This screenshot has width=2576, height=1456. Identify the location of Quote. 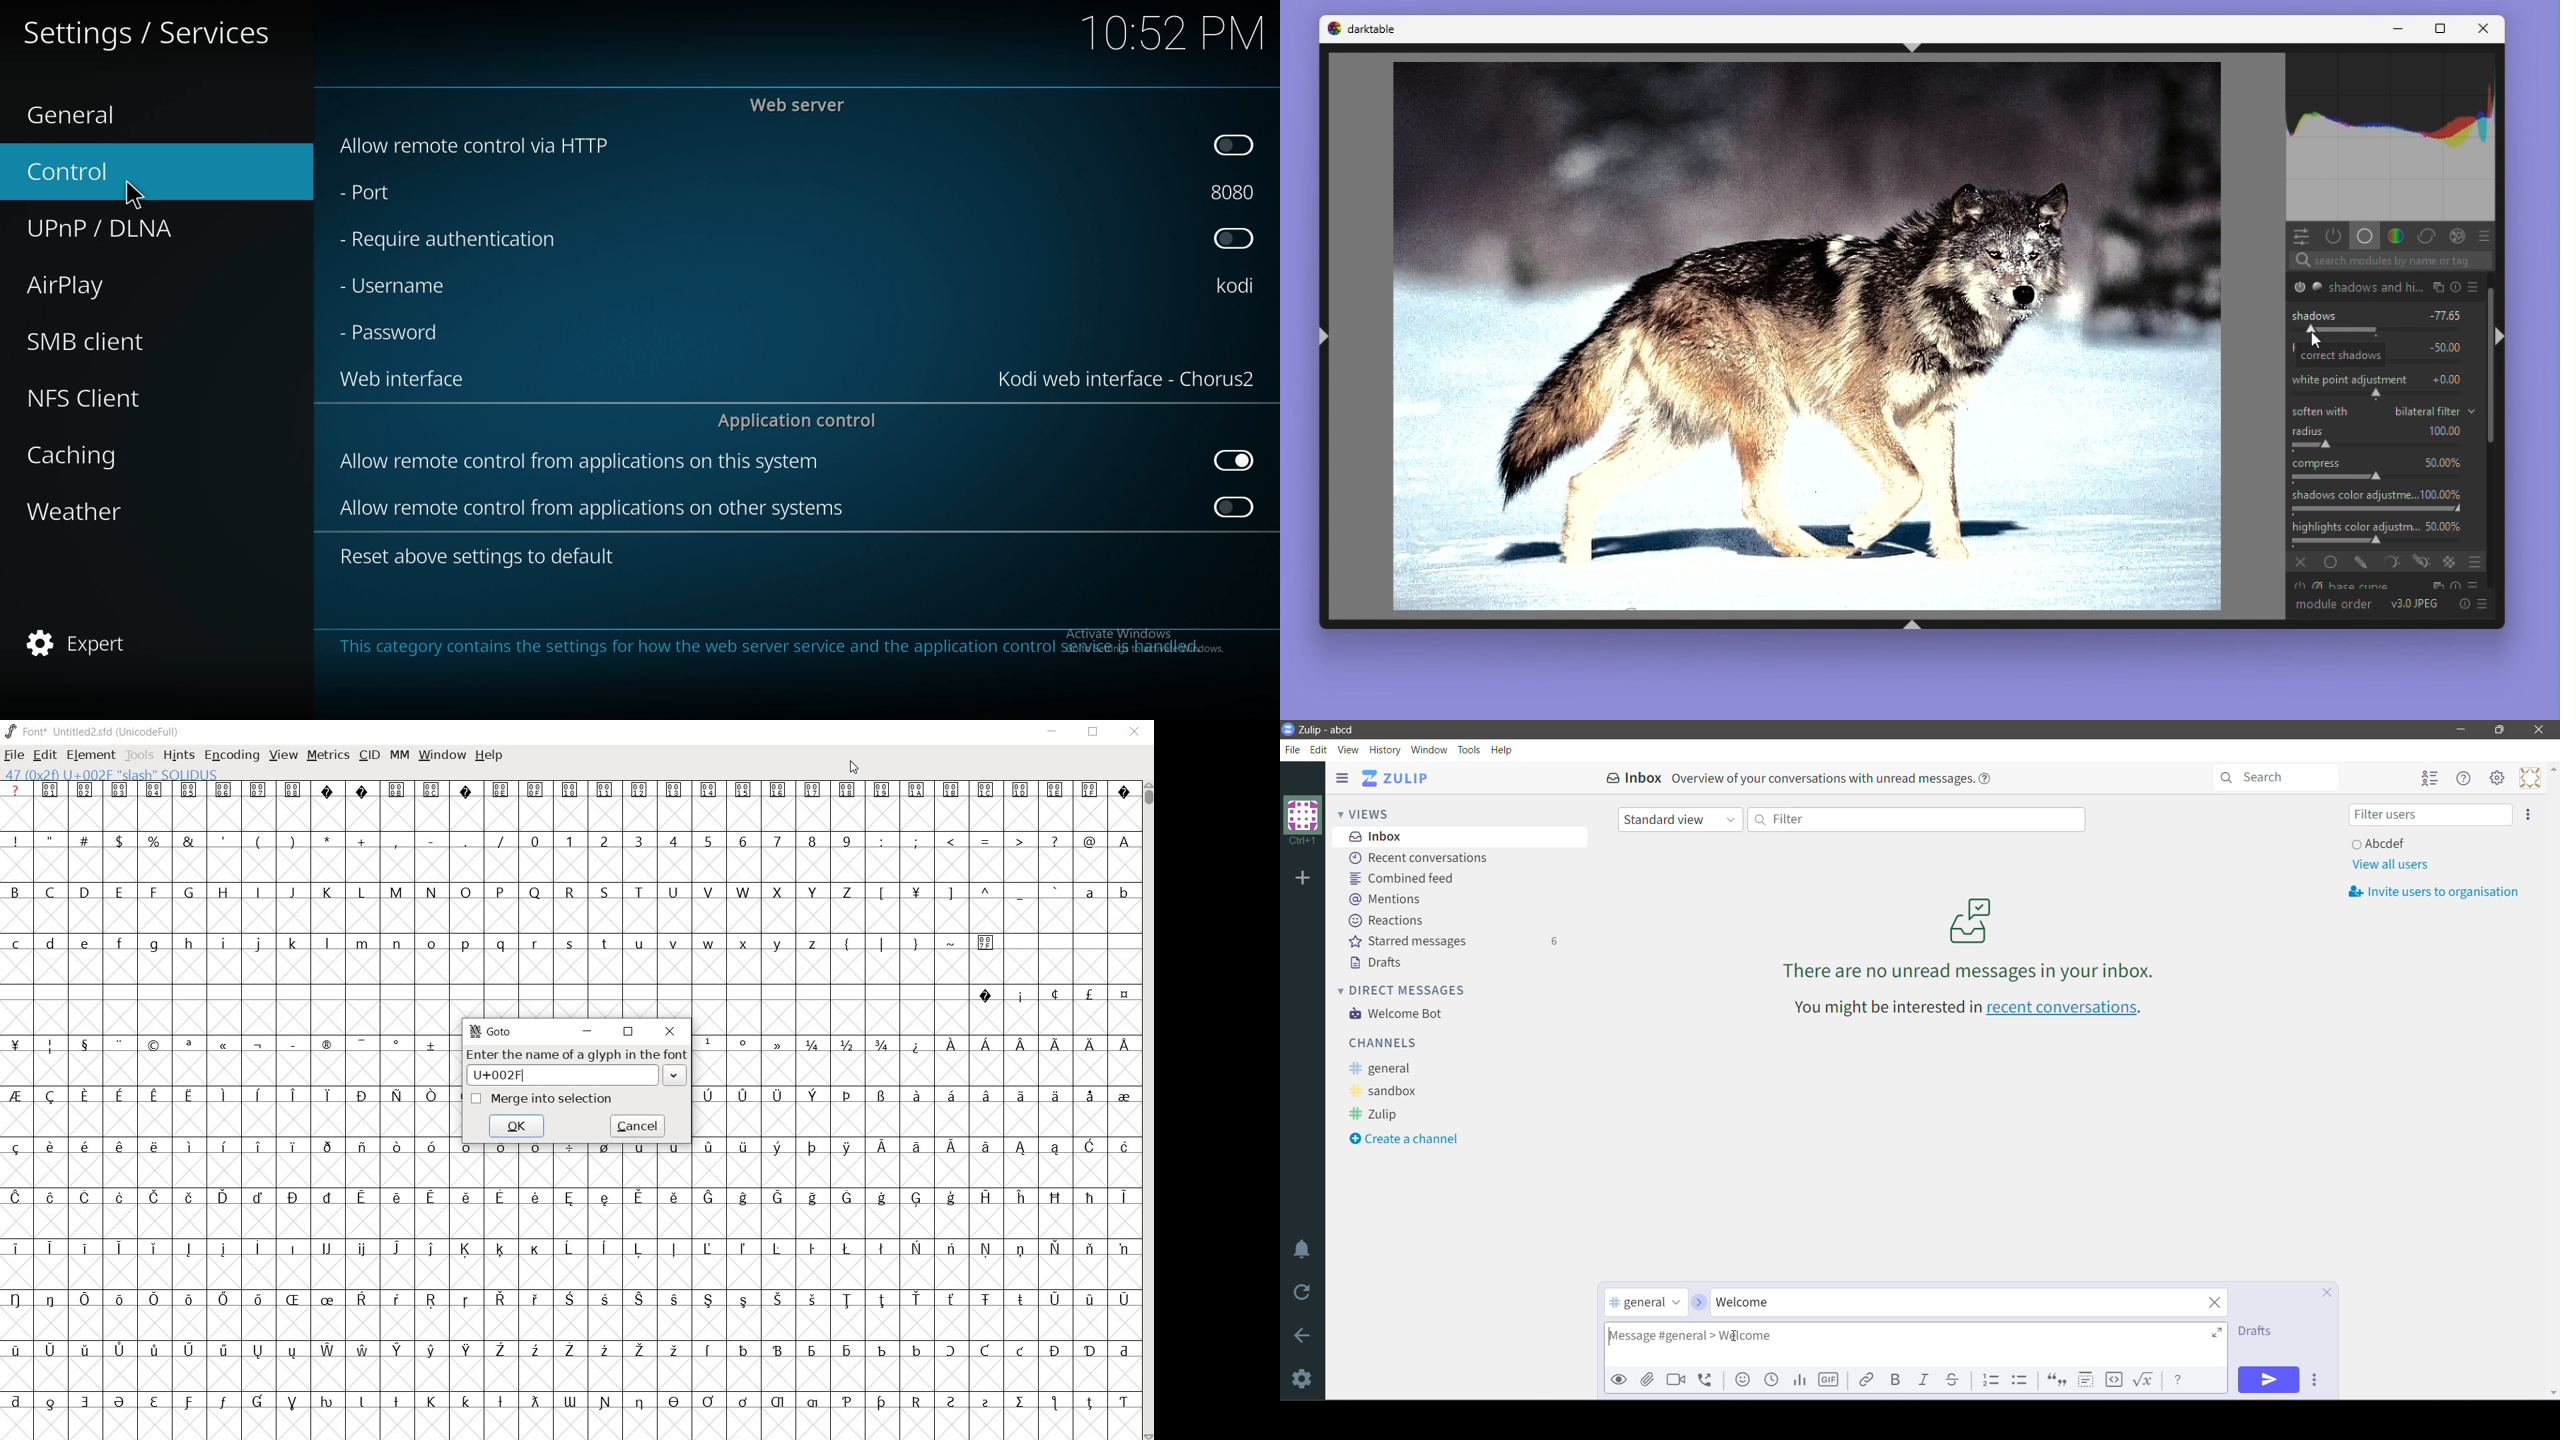
(2055, 1381).